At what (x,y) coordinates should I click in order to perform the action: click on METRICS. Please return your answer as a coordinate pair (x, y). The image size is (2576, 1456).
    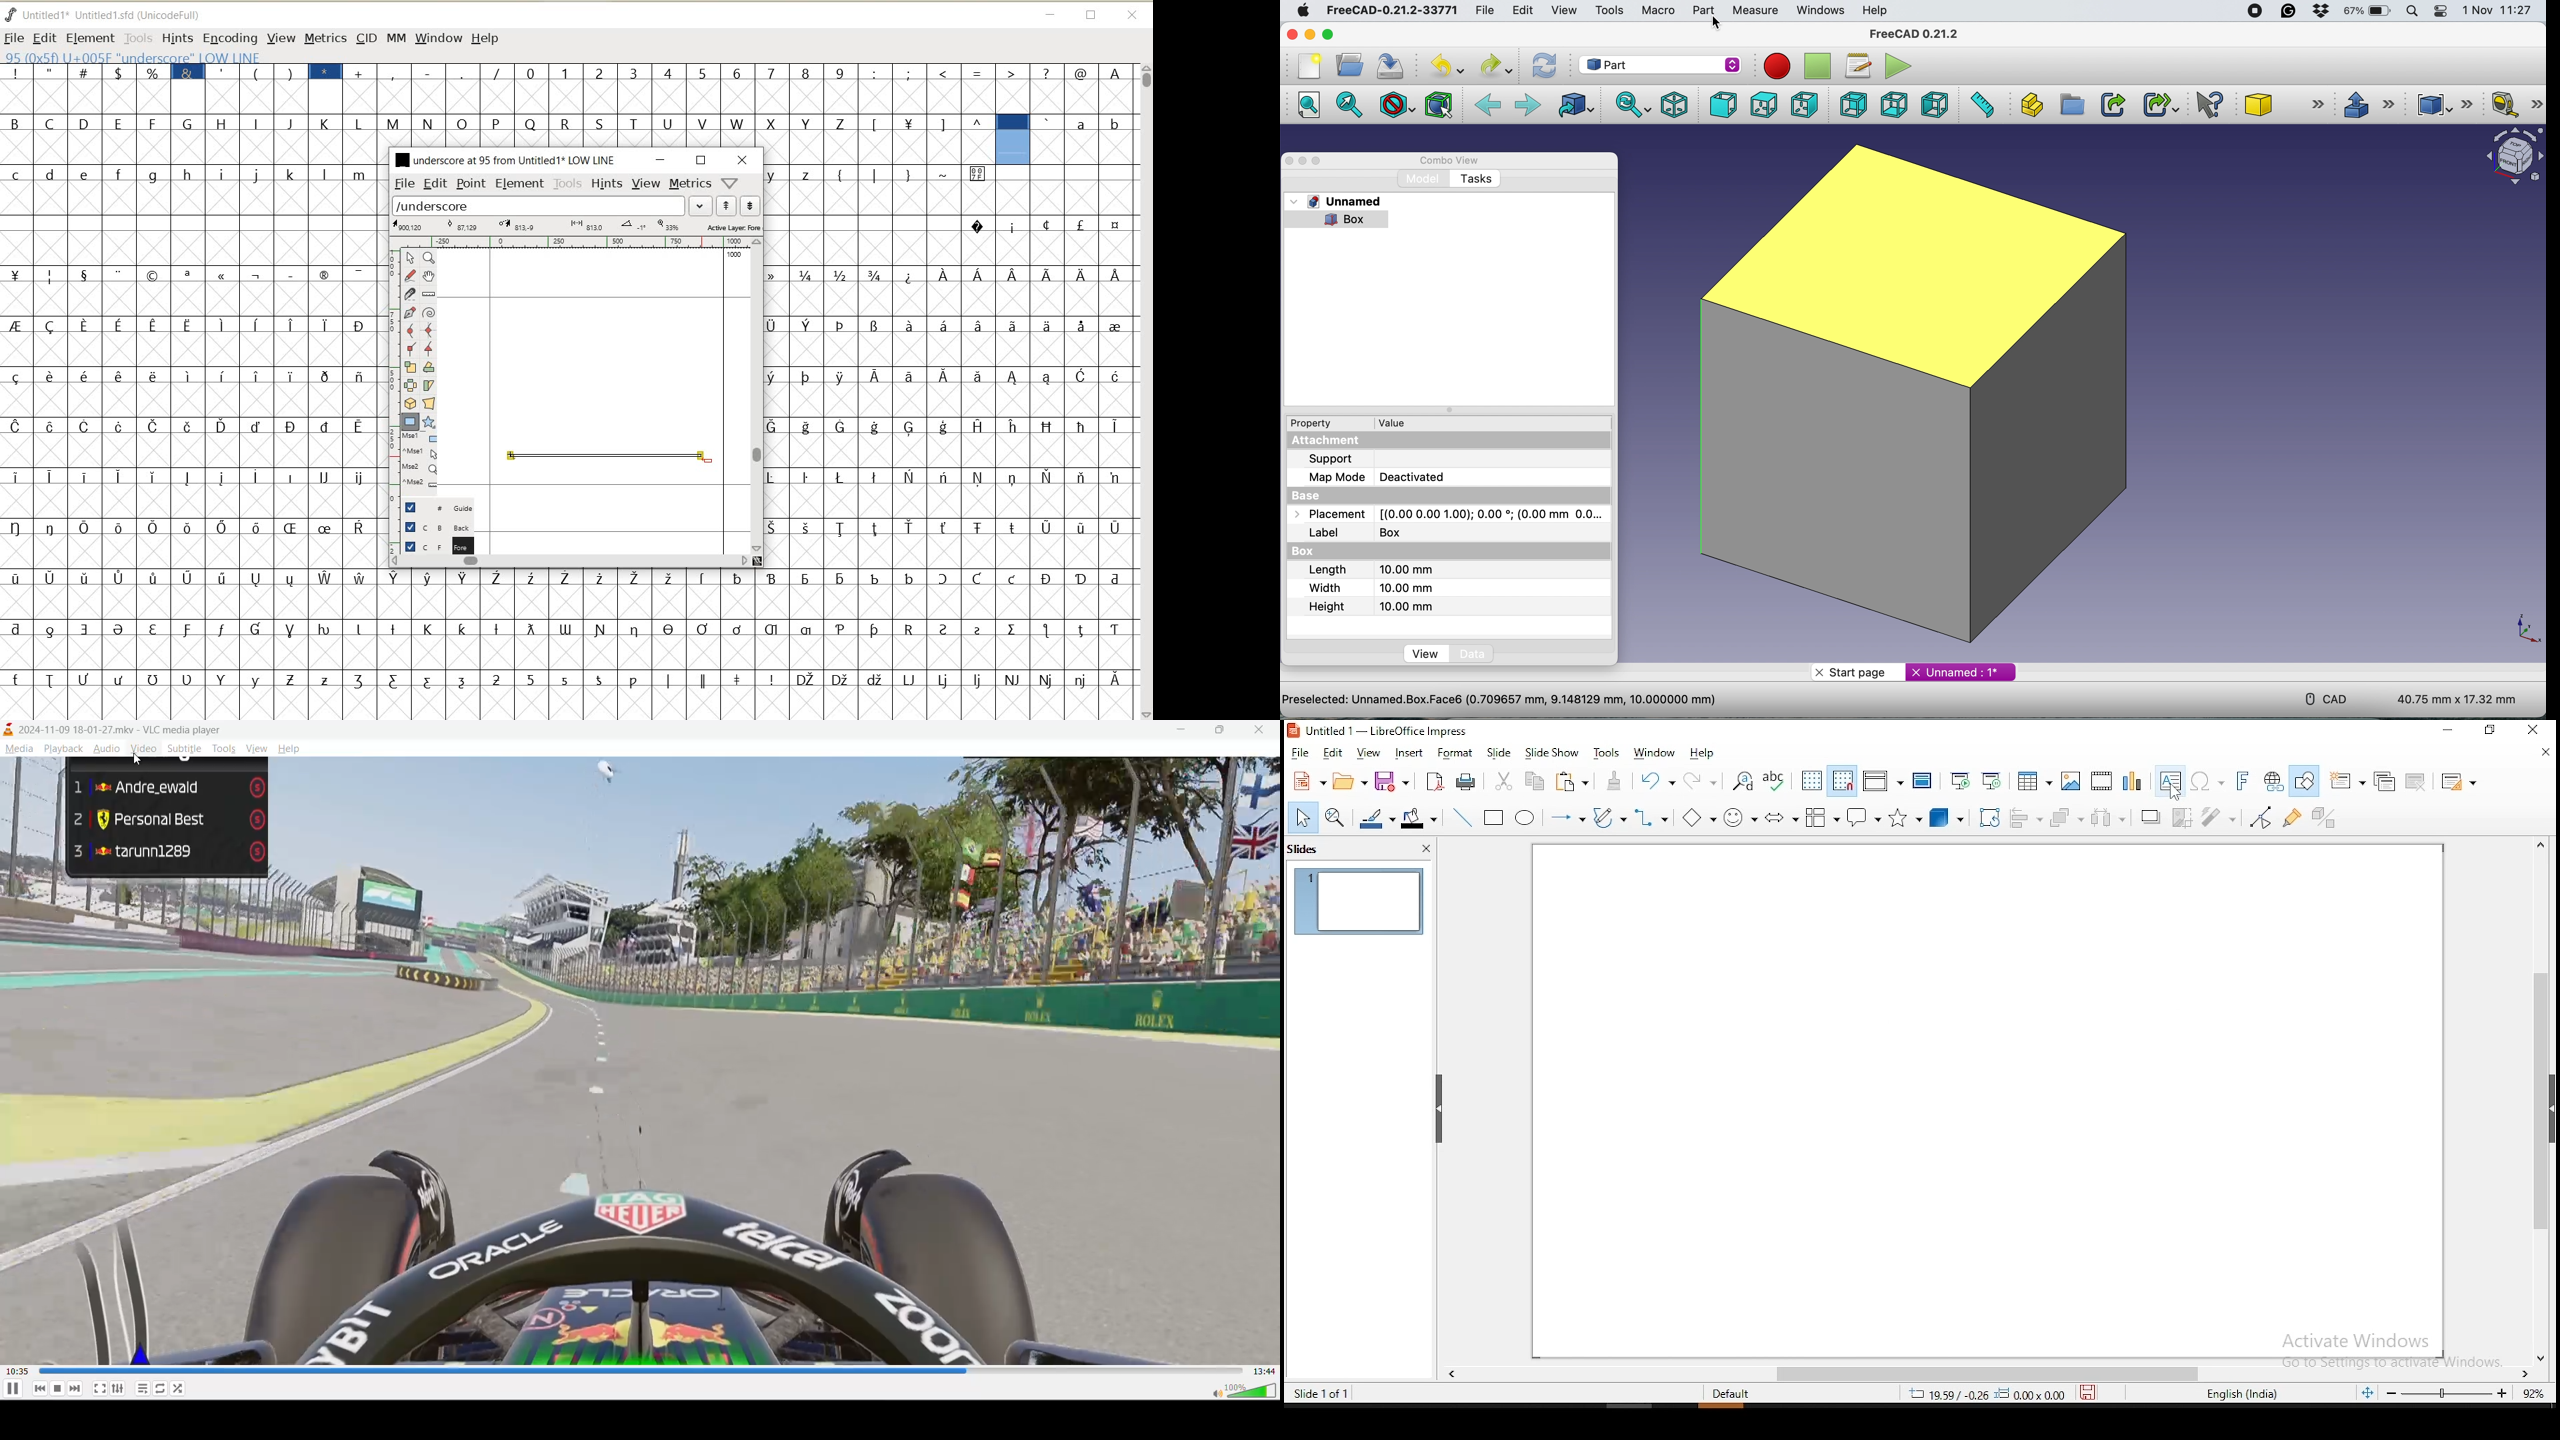
    Looking at the image, I should click on (325, 38).